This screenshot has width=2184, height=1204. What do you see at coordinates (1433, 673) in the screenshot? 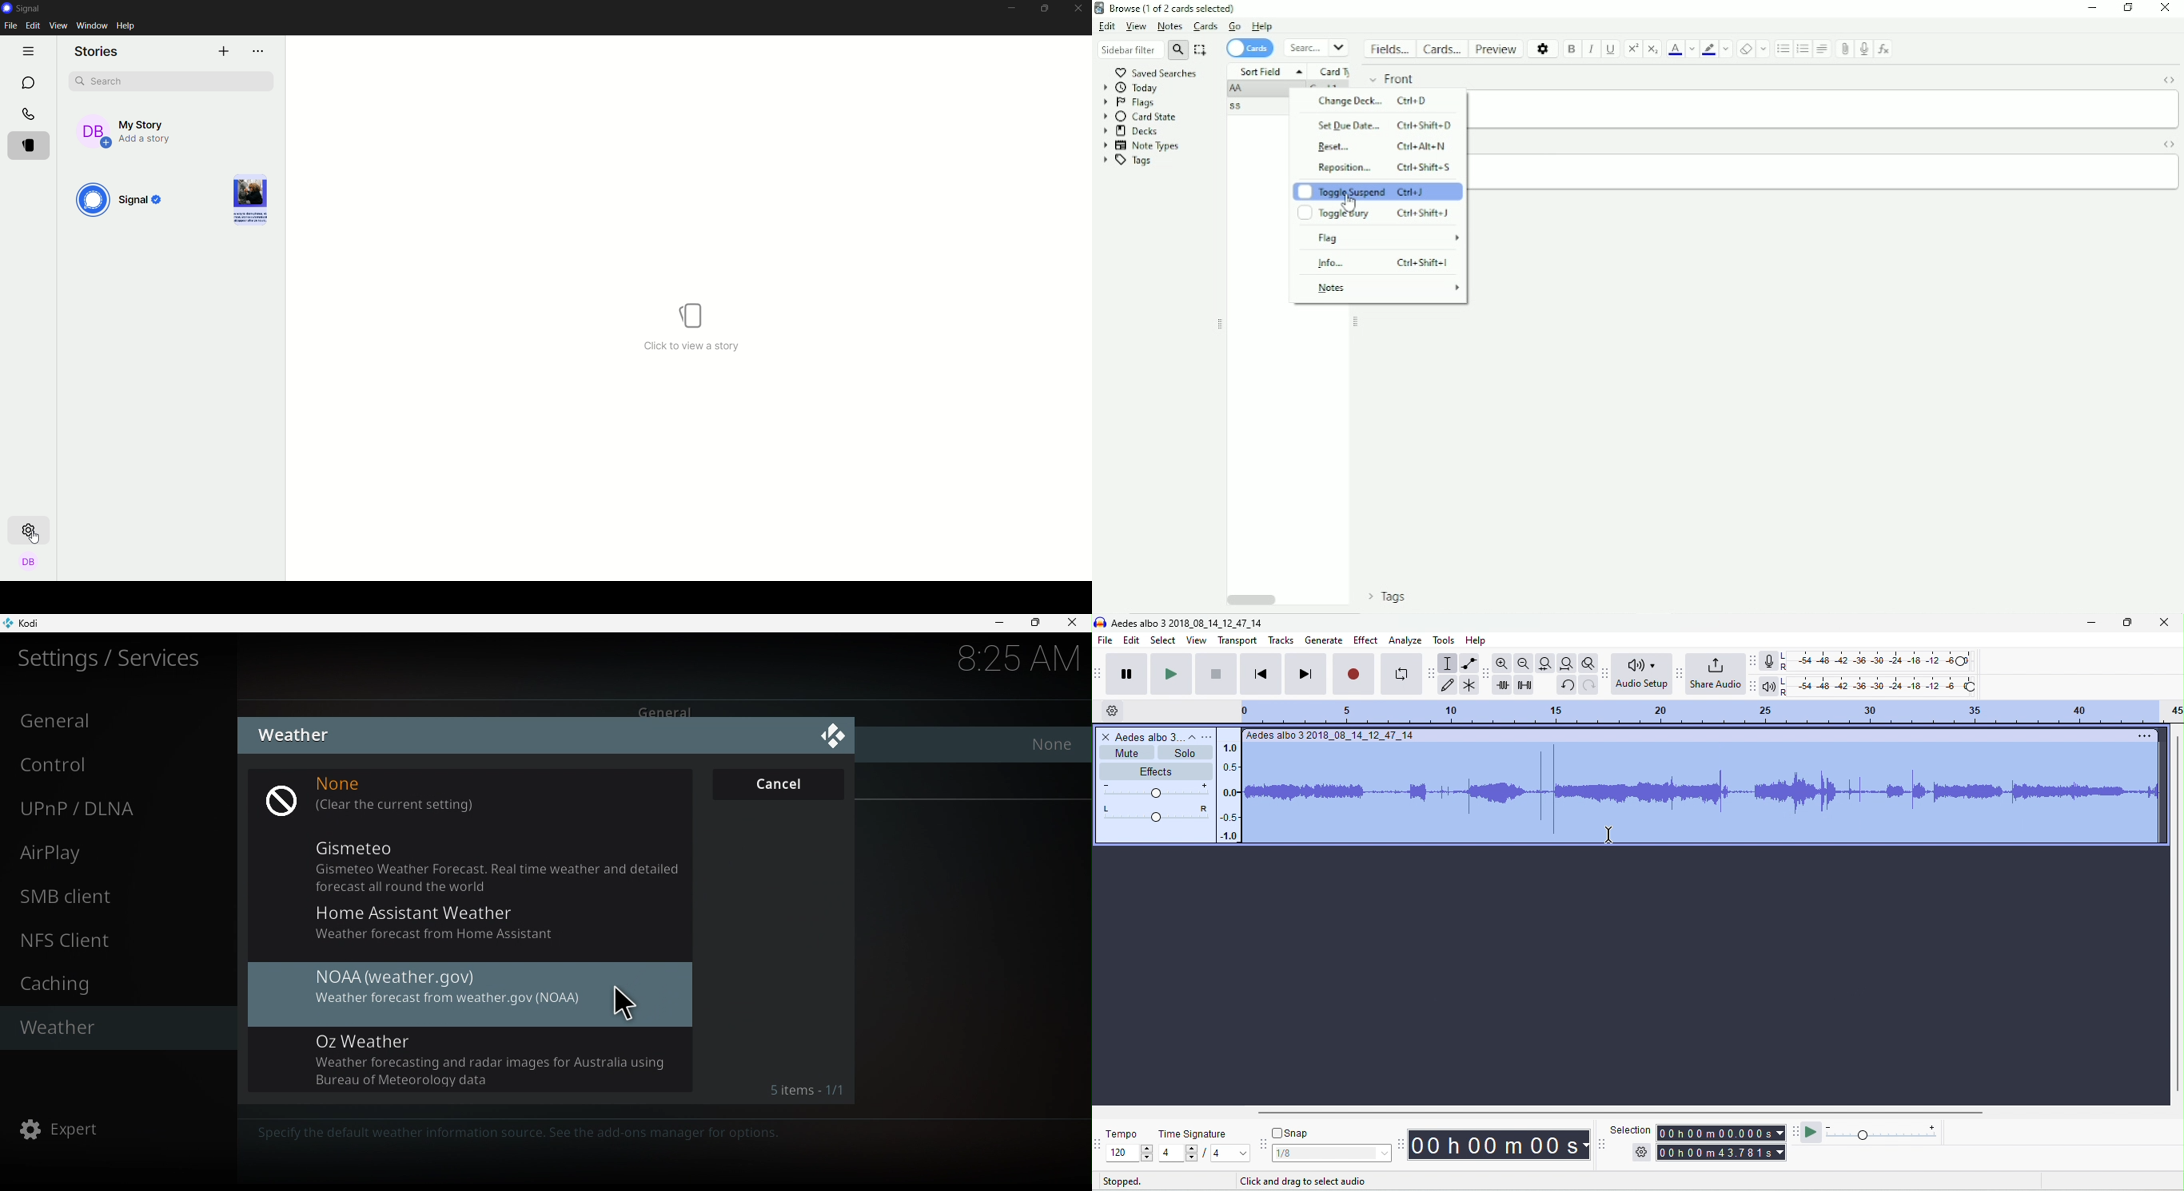
I see `audacity tools toolbar` at bounding box center [1433, 673].